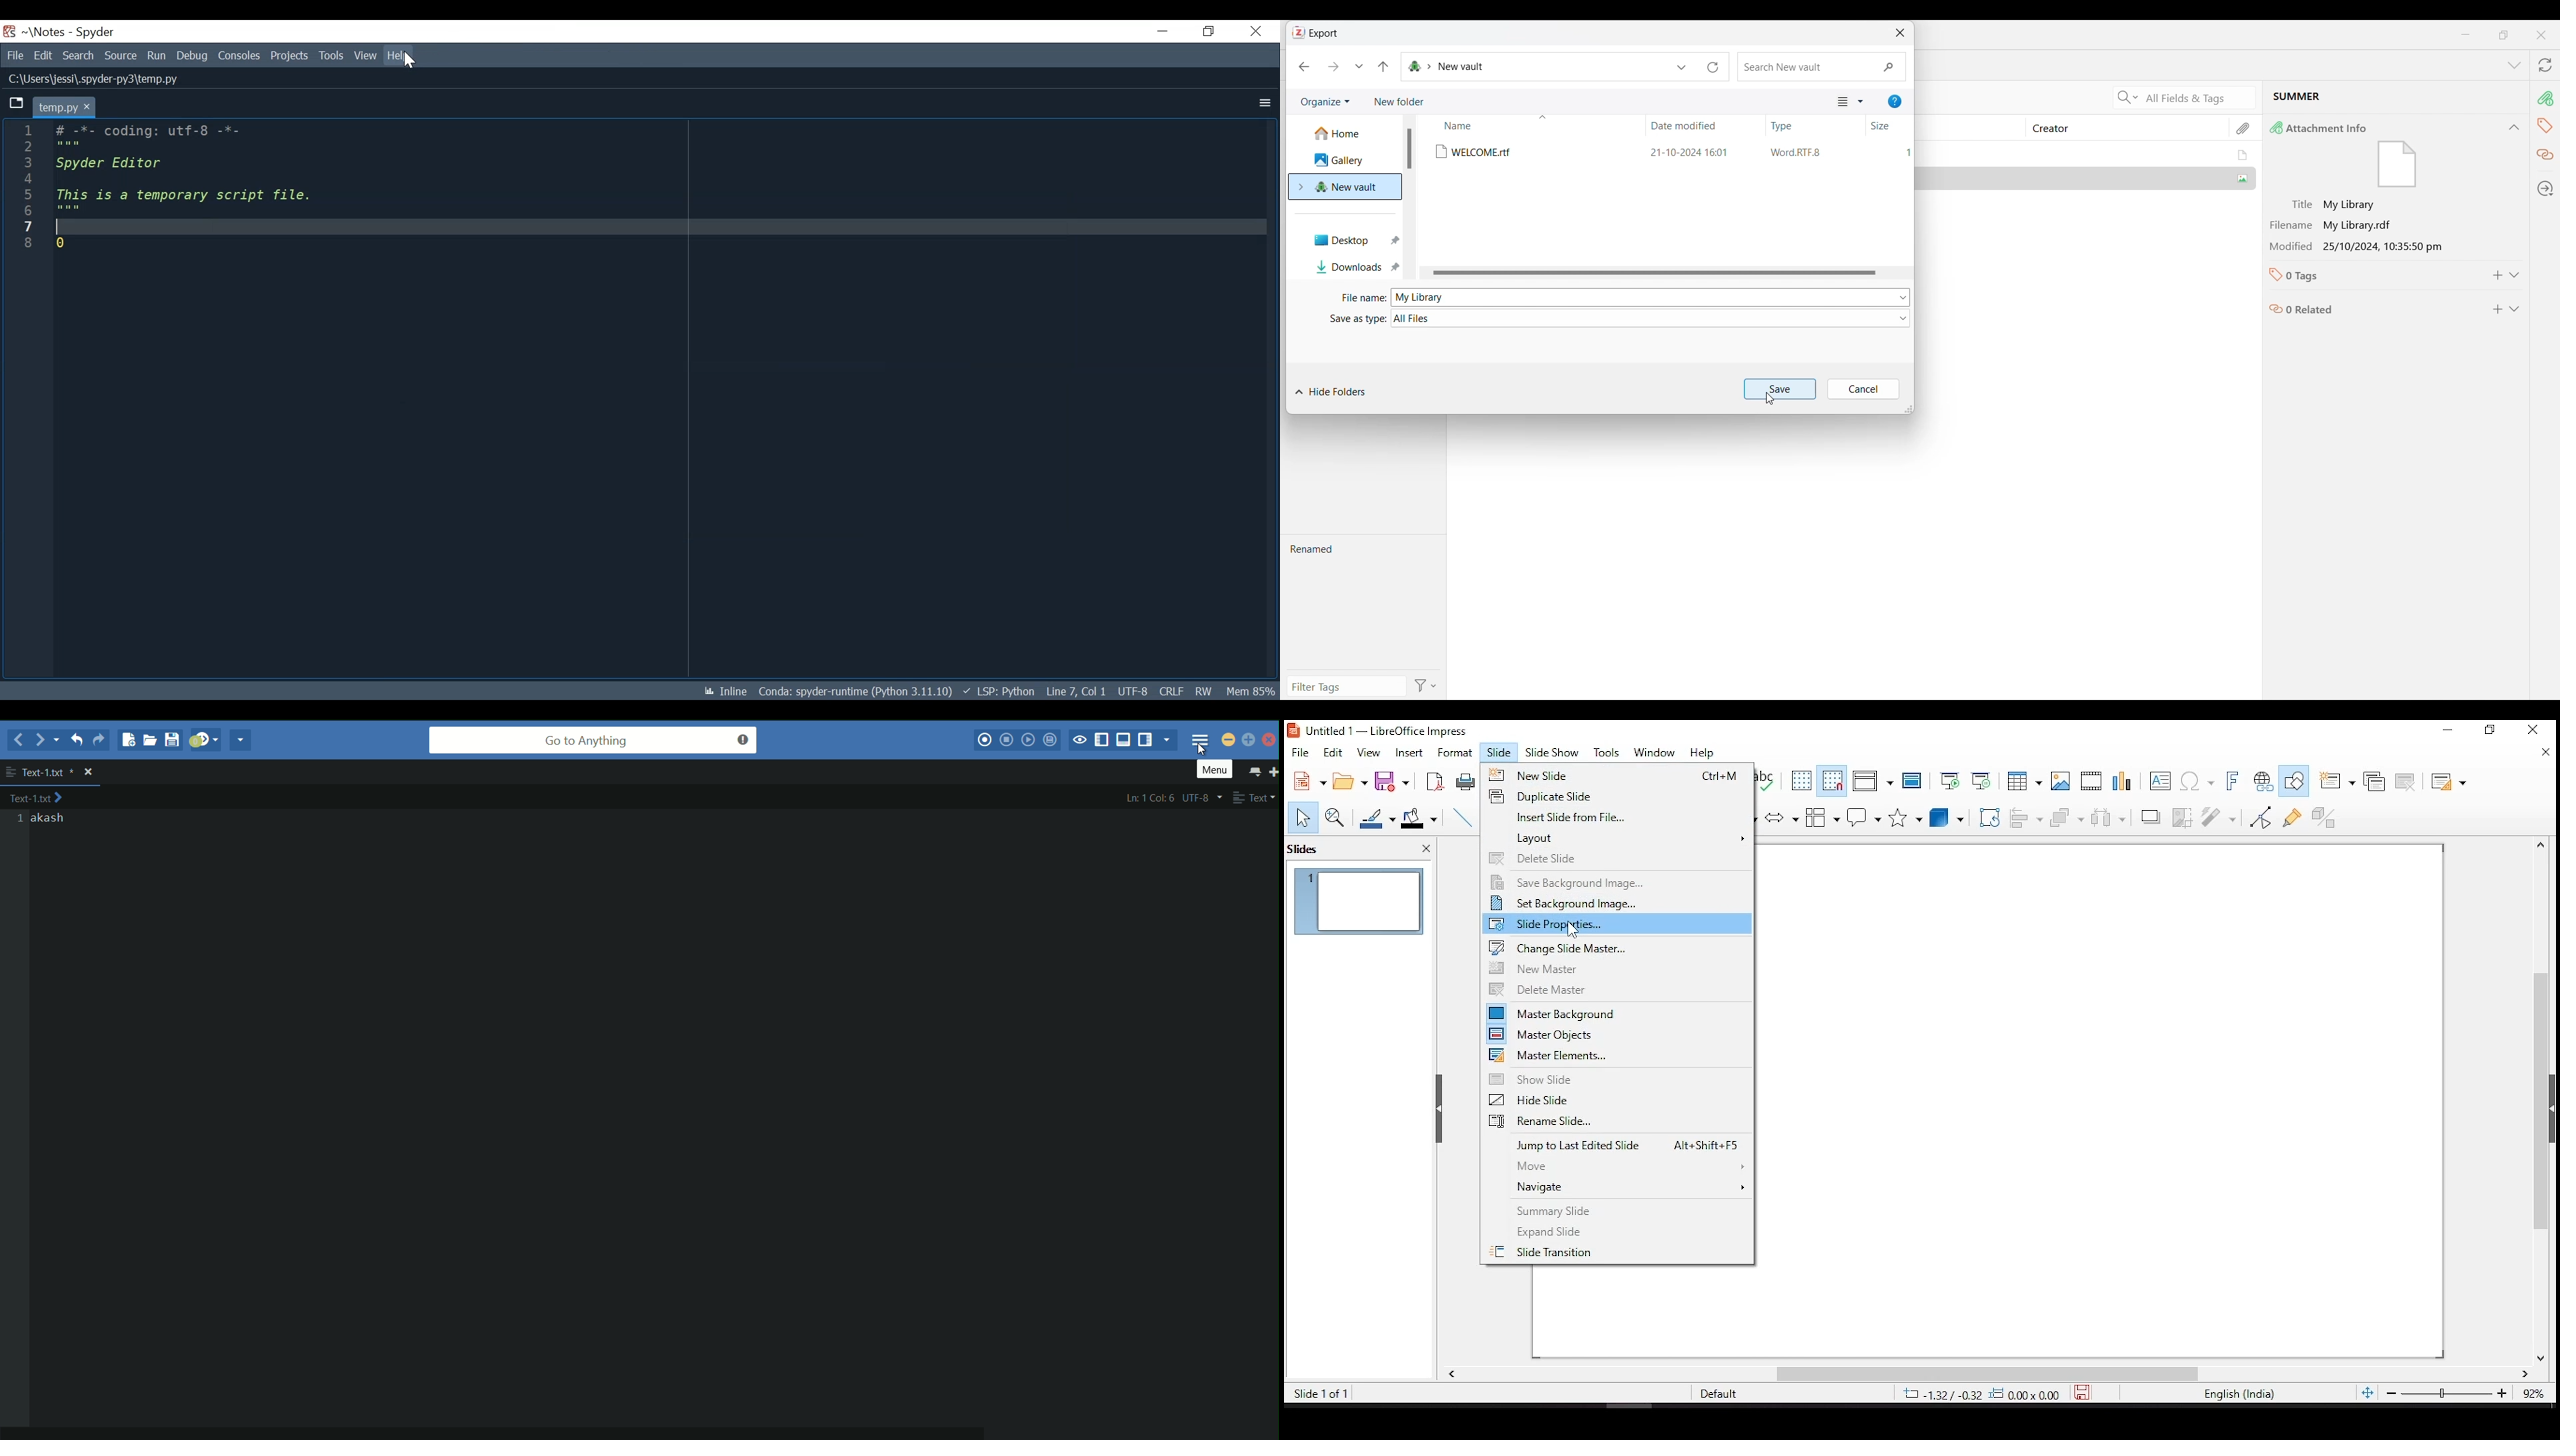 The height and width of the screenshot is (1456, 2576). Describe the element at coordinates (48, 32) in the screenshot. I see `Projects Name` at that location.